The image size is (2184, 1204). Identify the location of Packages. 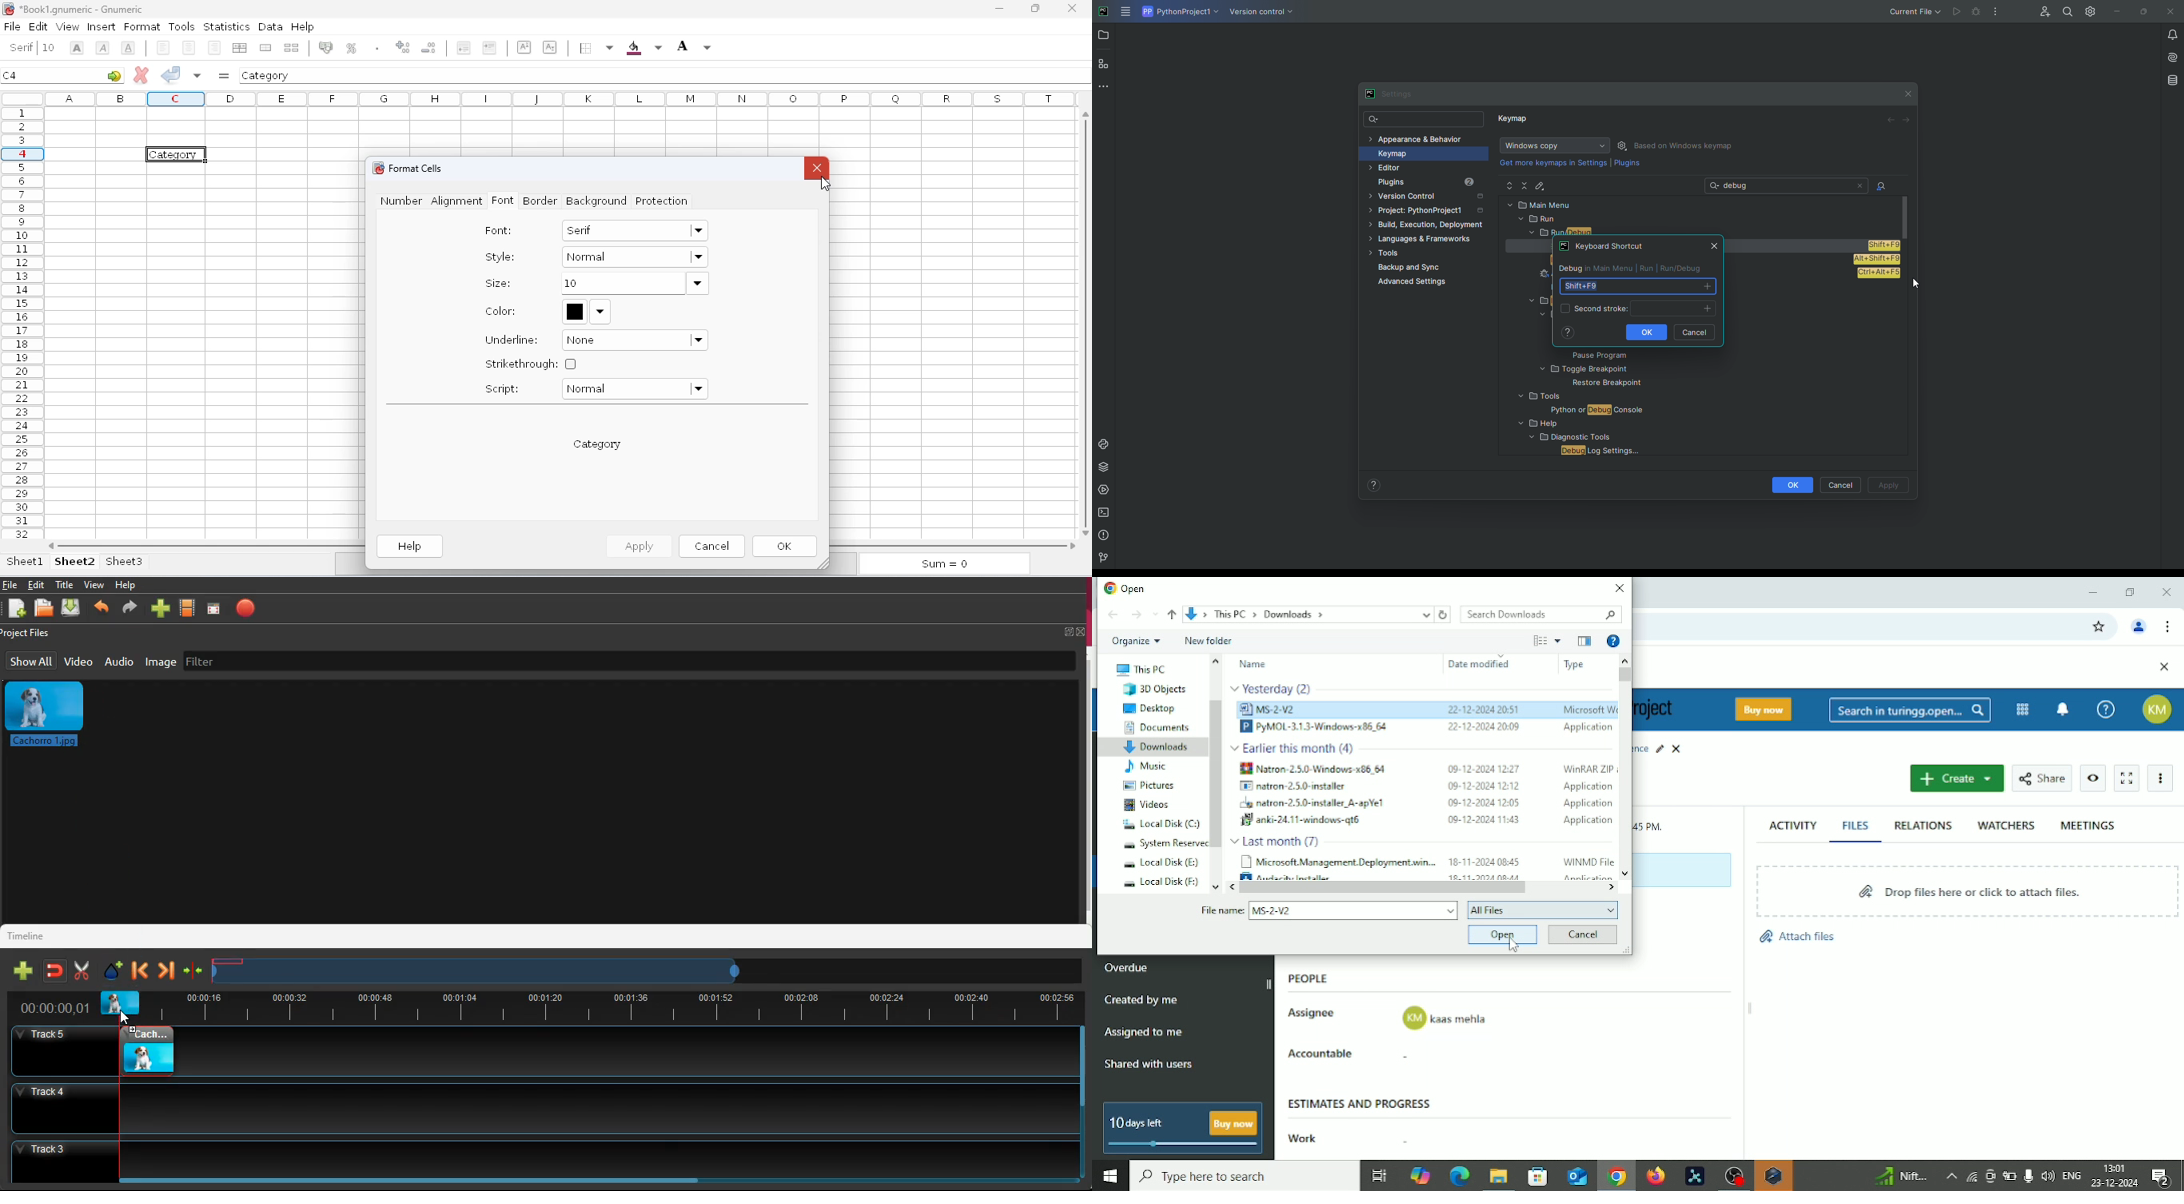
(1106, 468).